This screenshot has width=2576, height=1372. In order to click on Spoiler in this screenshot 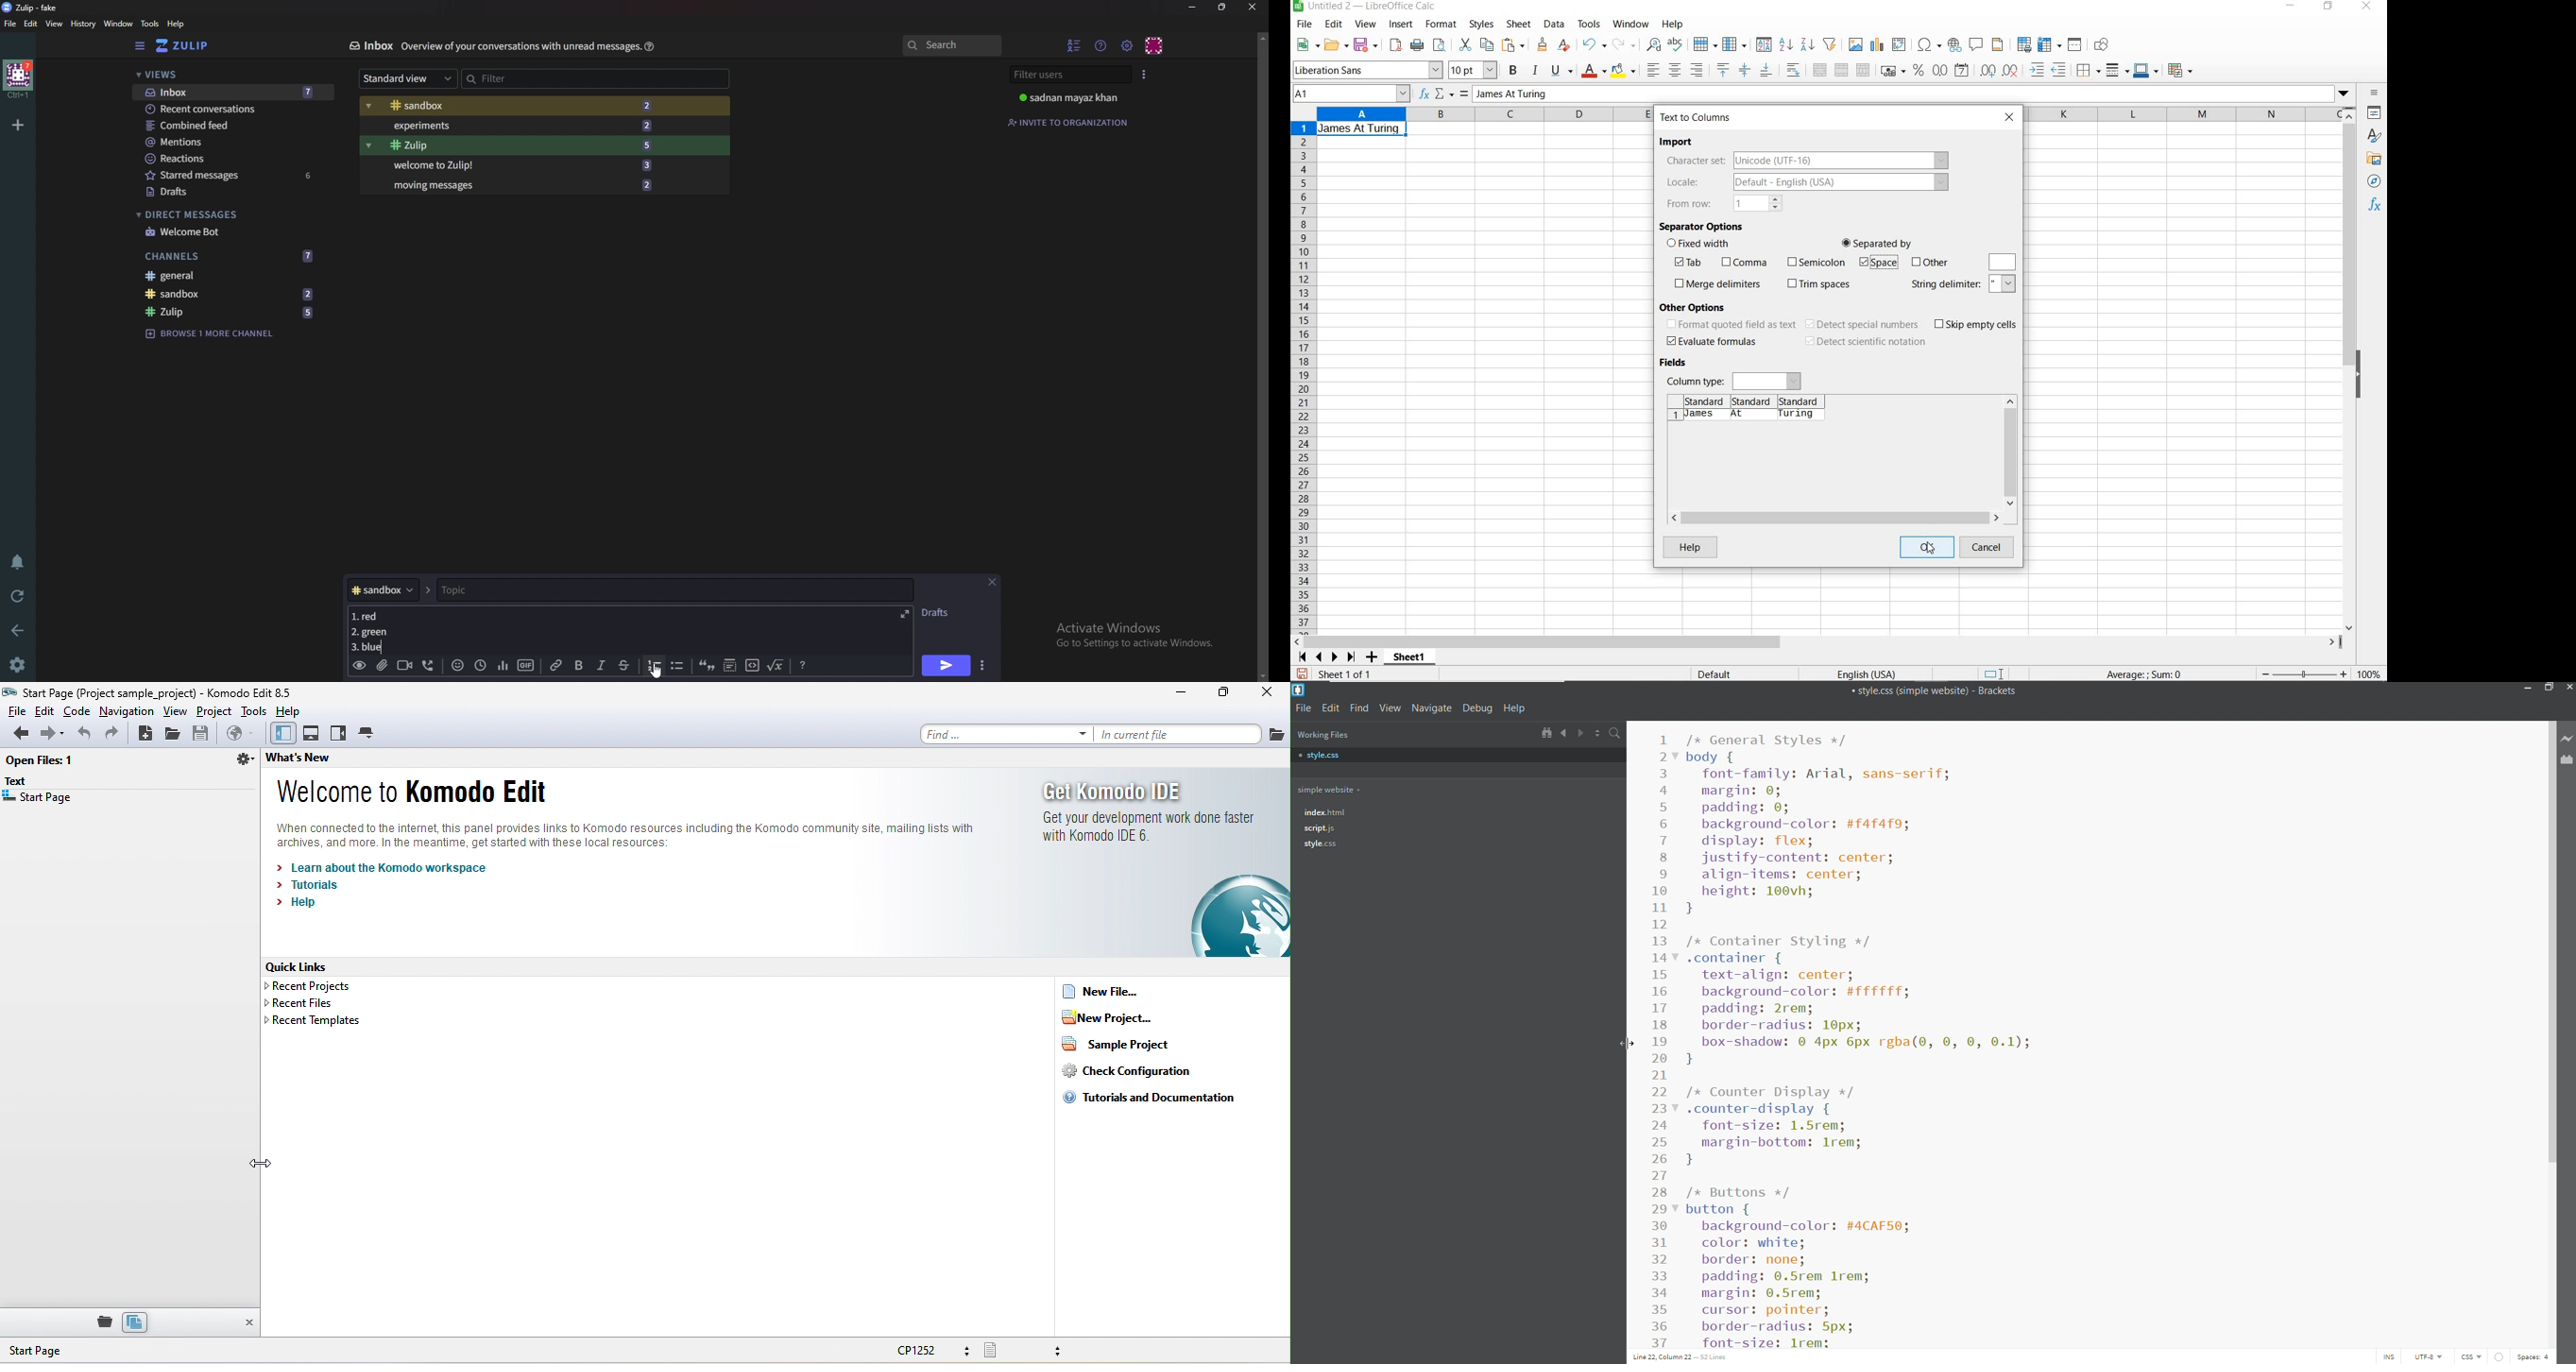, I will do `click(728, 667)`.